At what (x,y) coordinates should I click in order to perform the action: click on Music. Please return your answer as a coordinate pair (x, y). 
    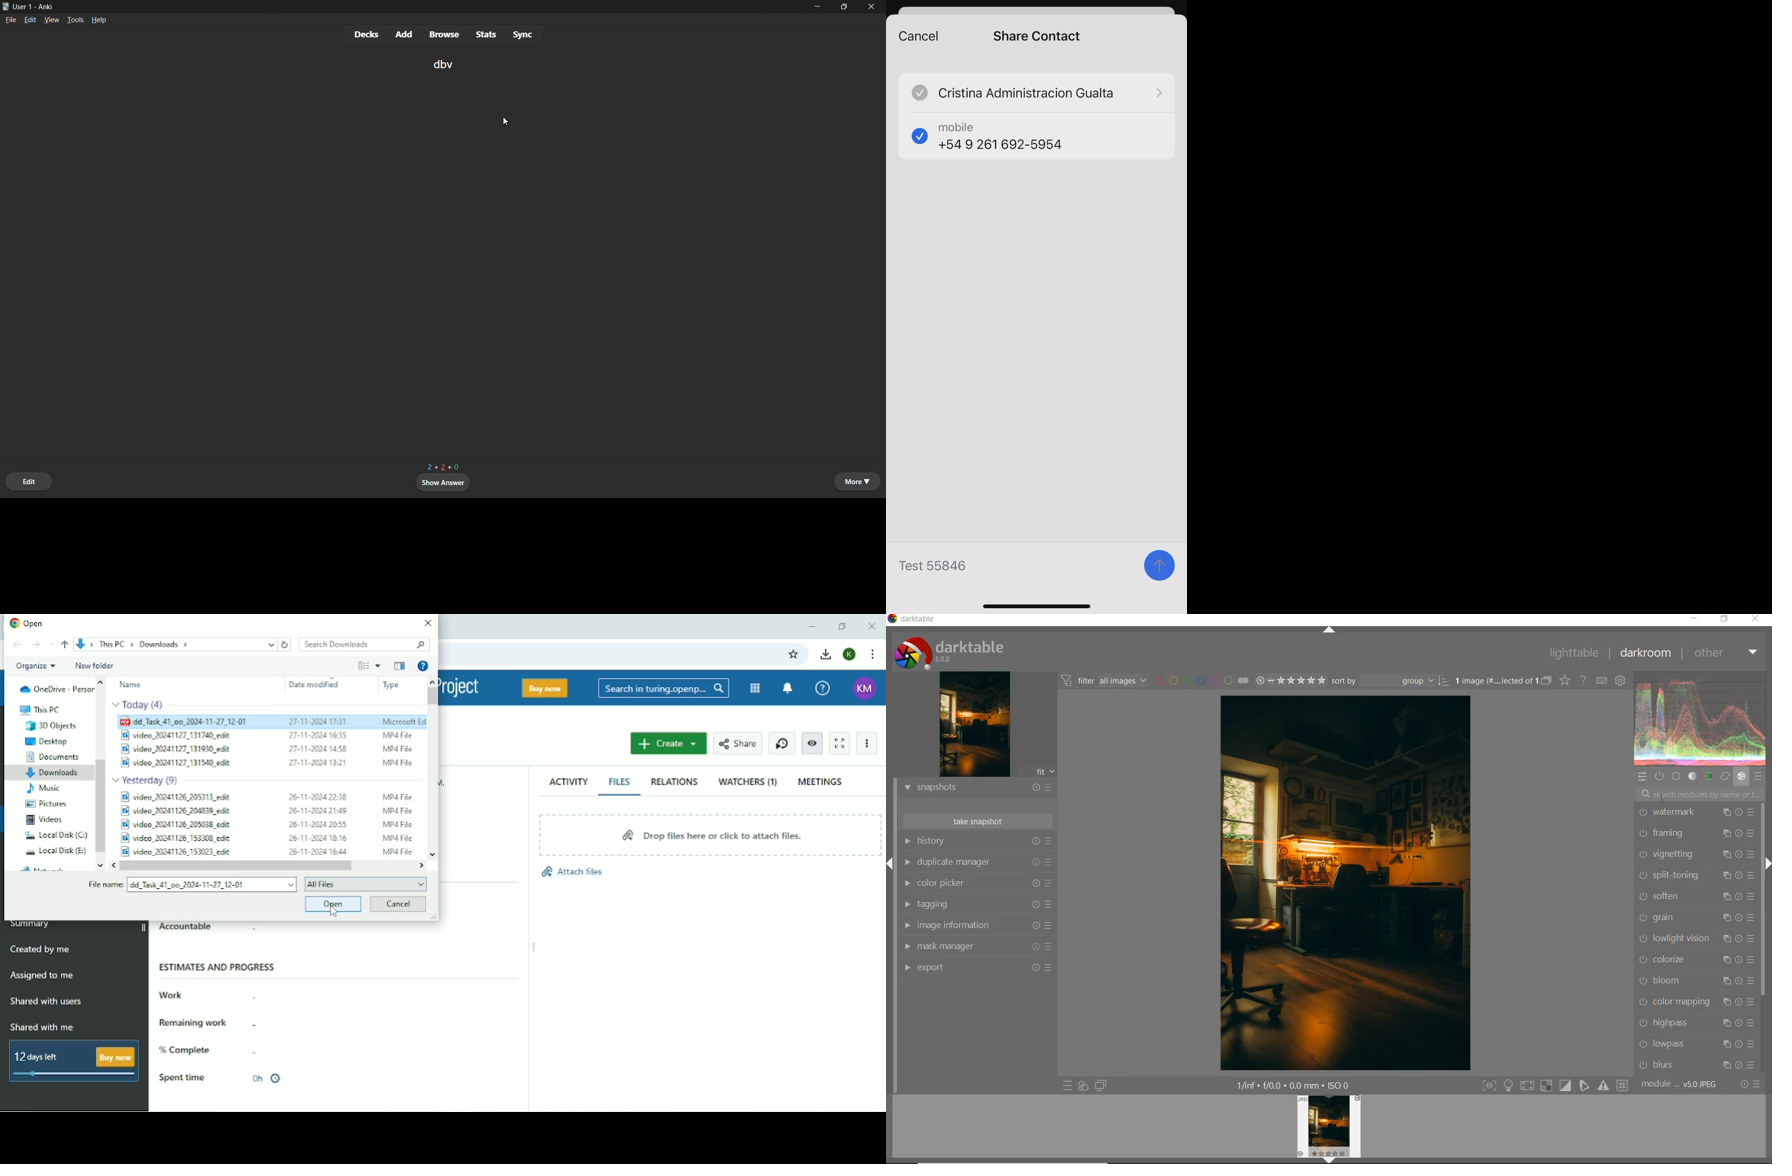
    Looking at the image, I should click on (43, 788).